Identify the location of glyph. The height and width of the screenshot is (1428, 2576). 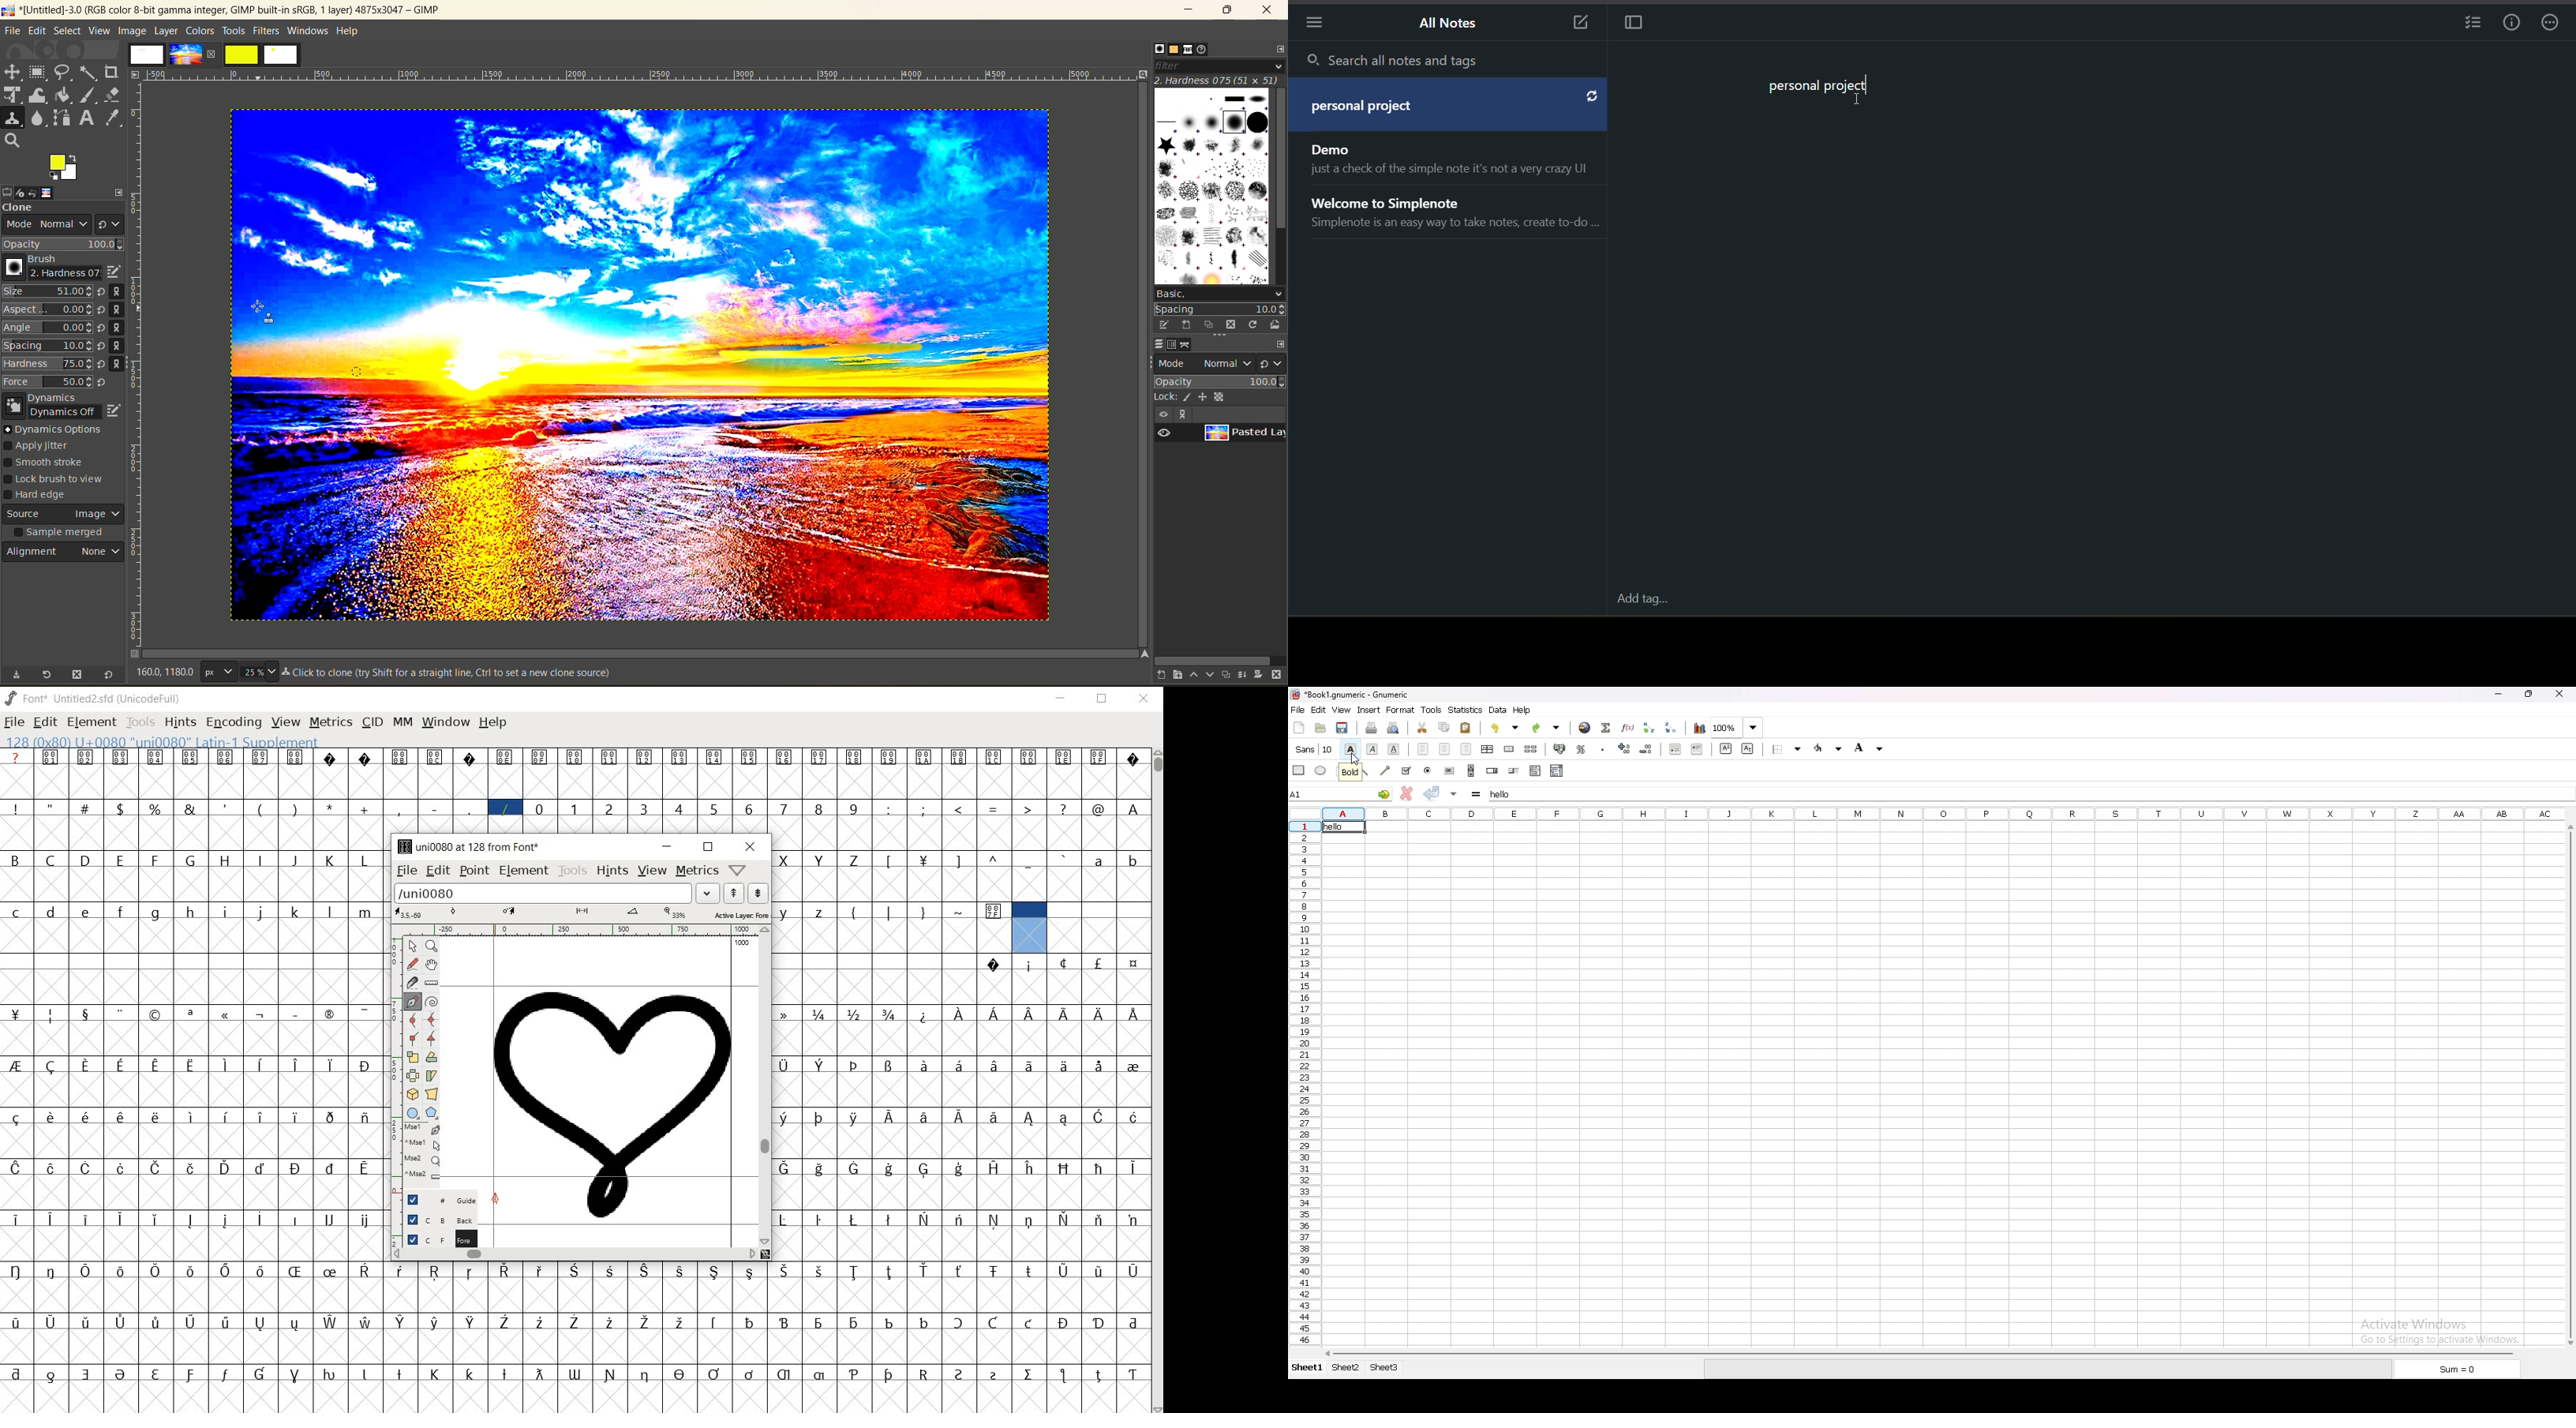
(364, 1270).